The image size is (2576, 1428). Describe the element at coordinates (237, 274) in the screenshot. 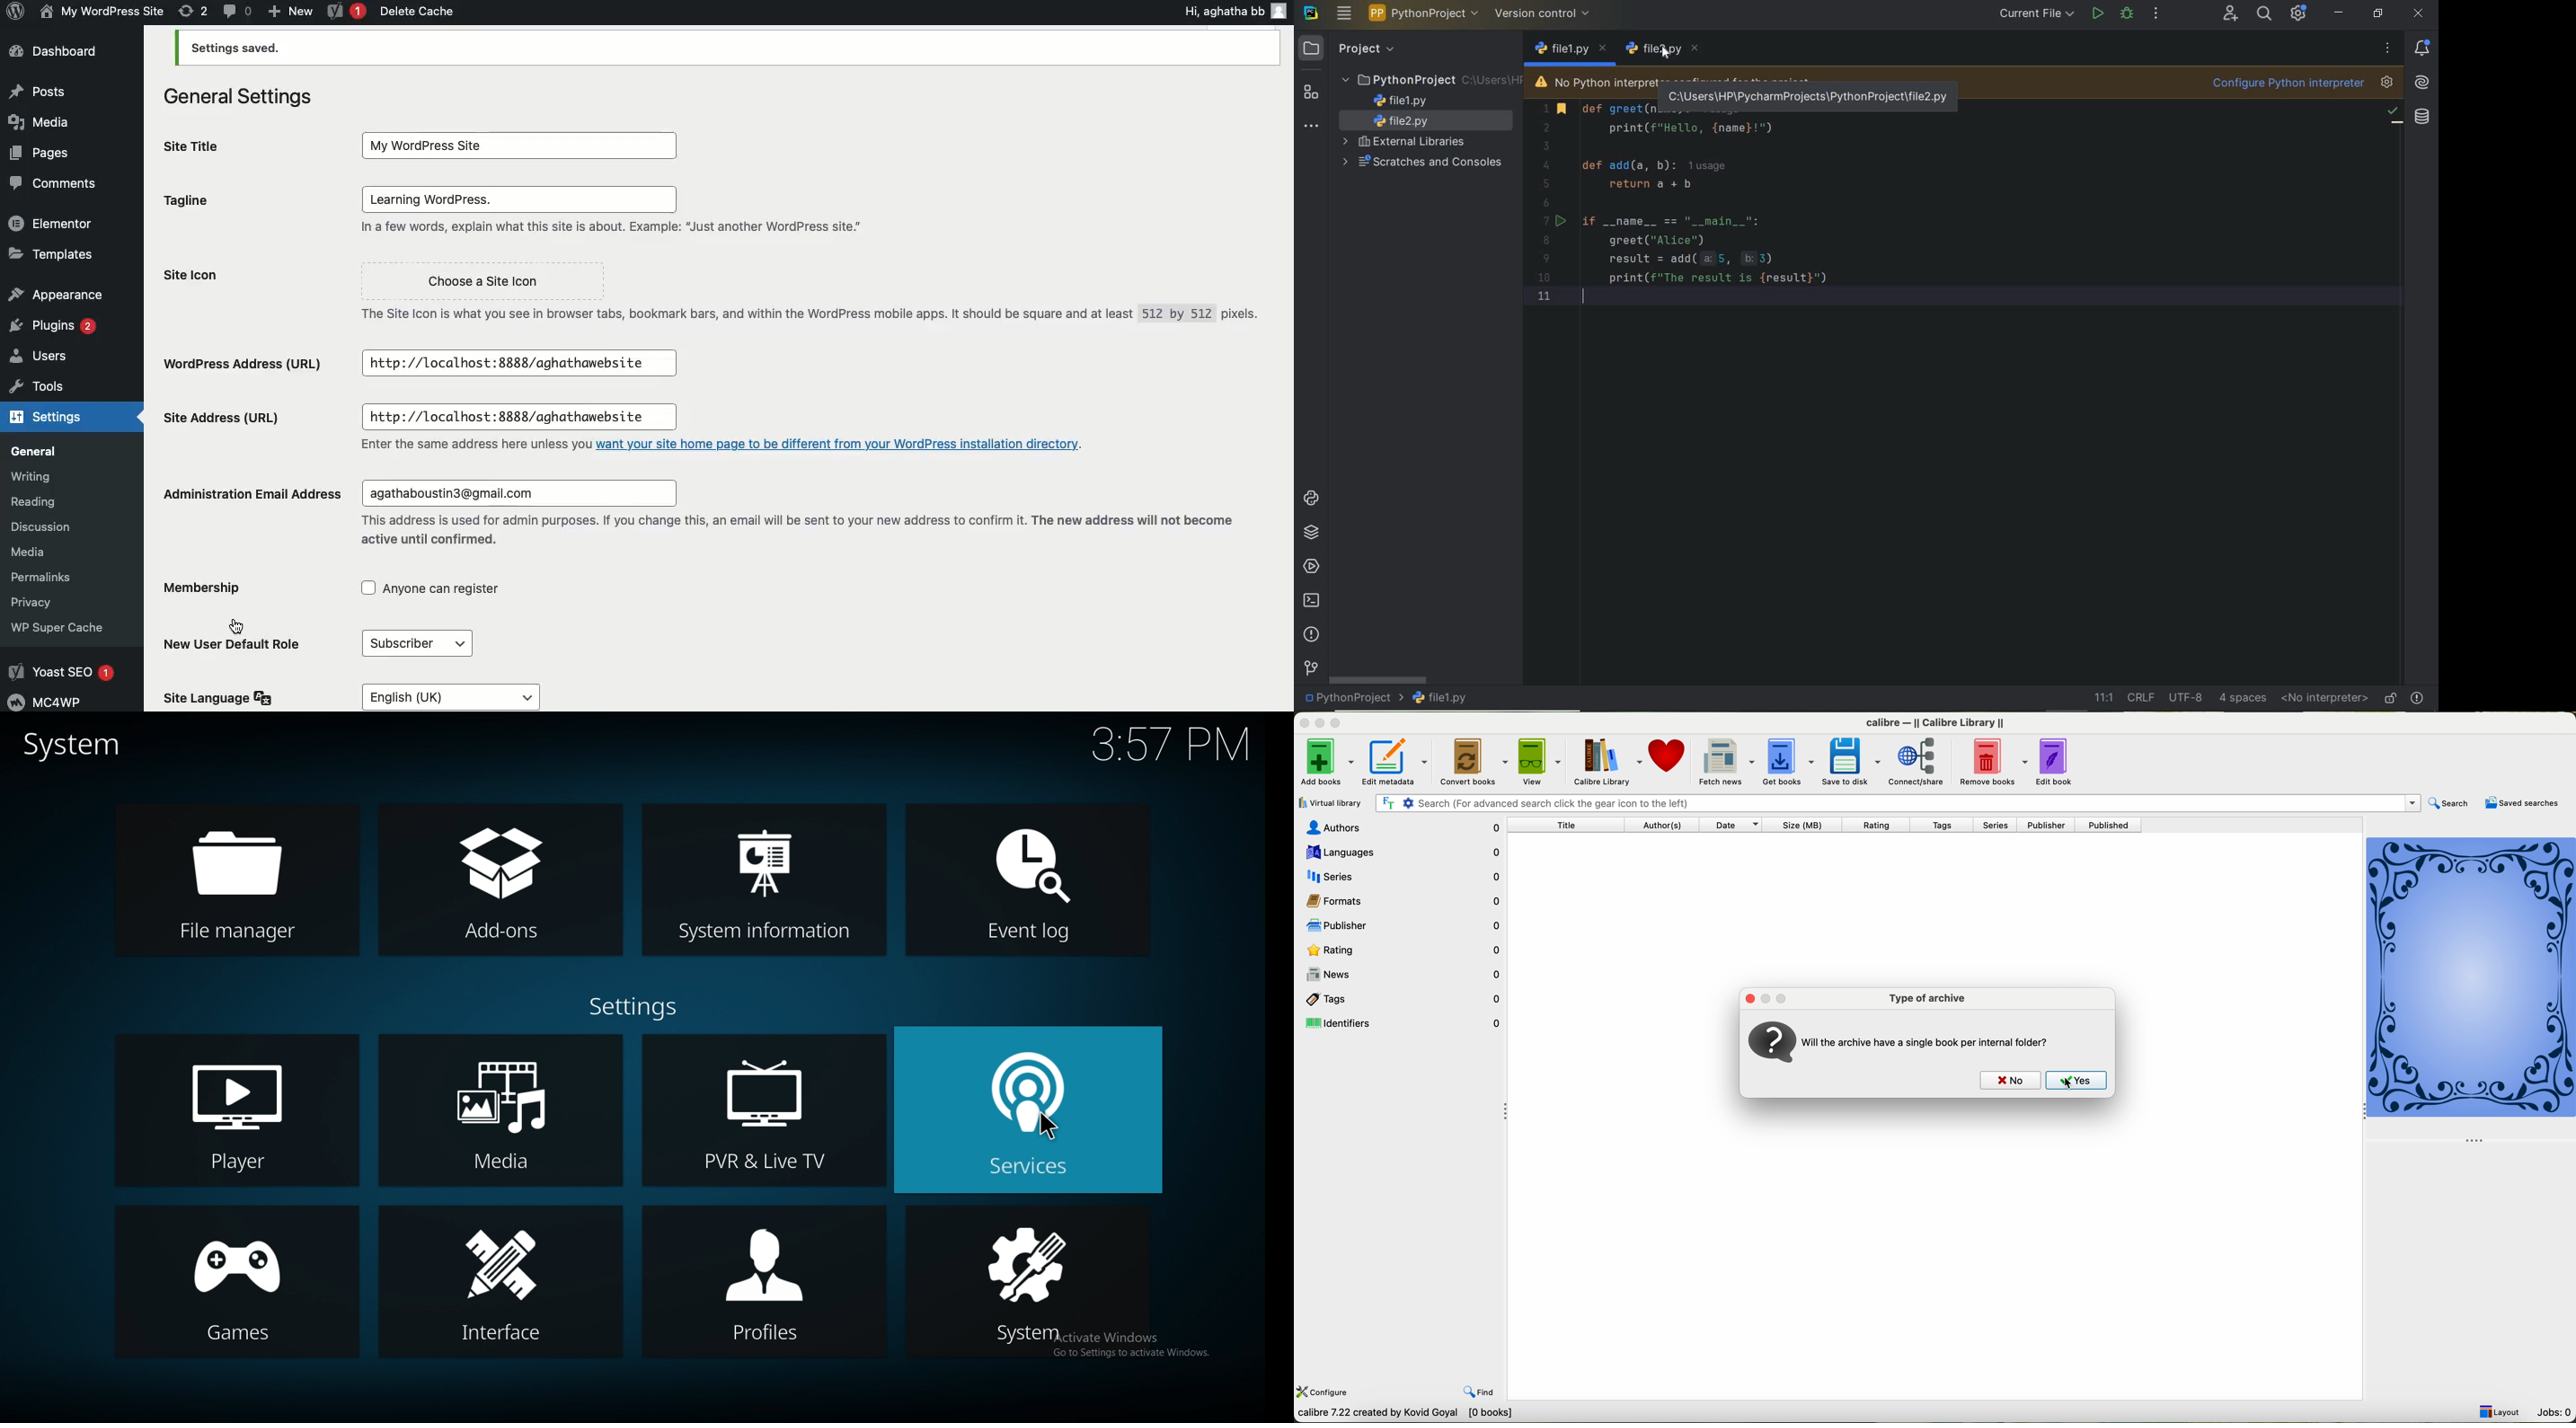

I see `Site icon` at that location.